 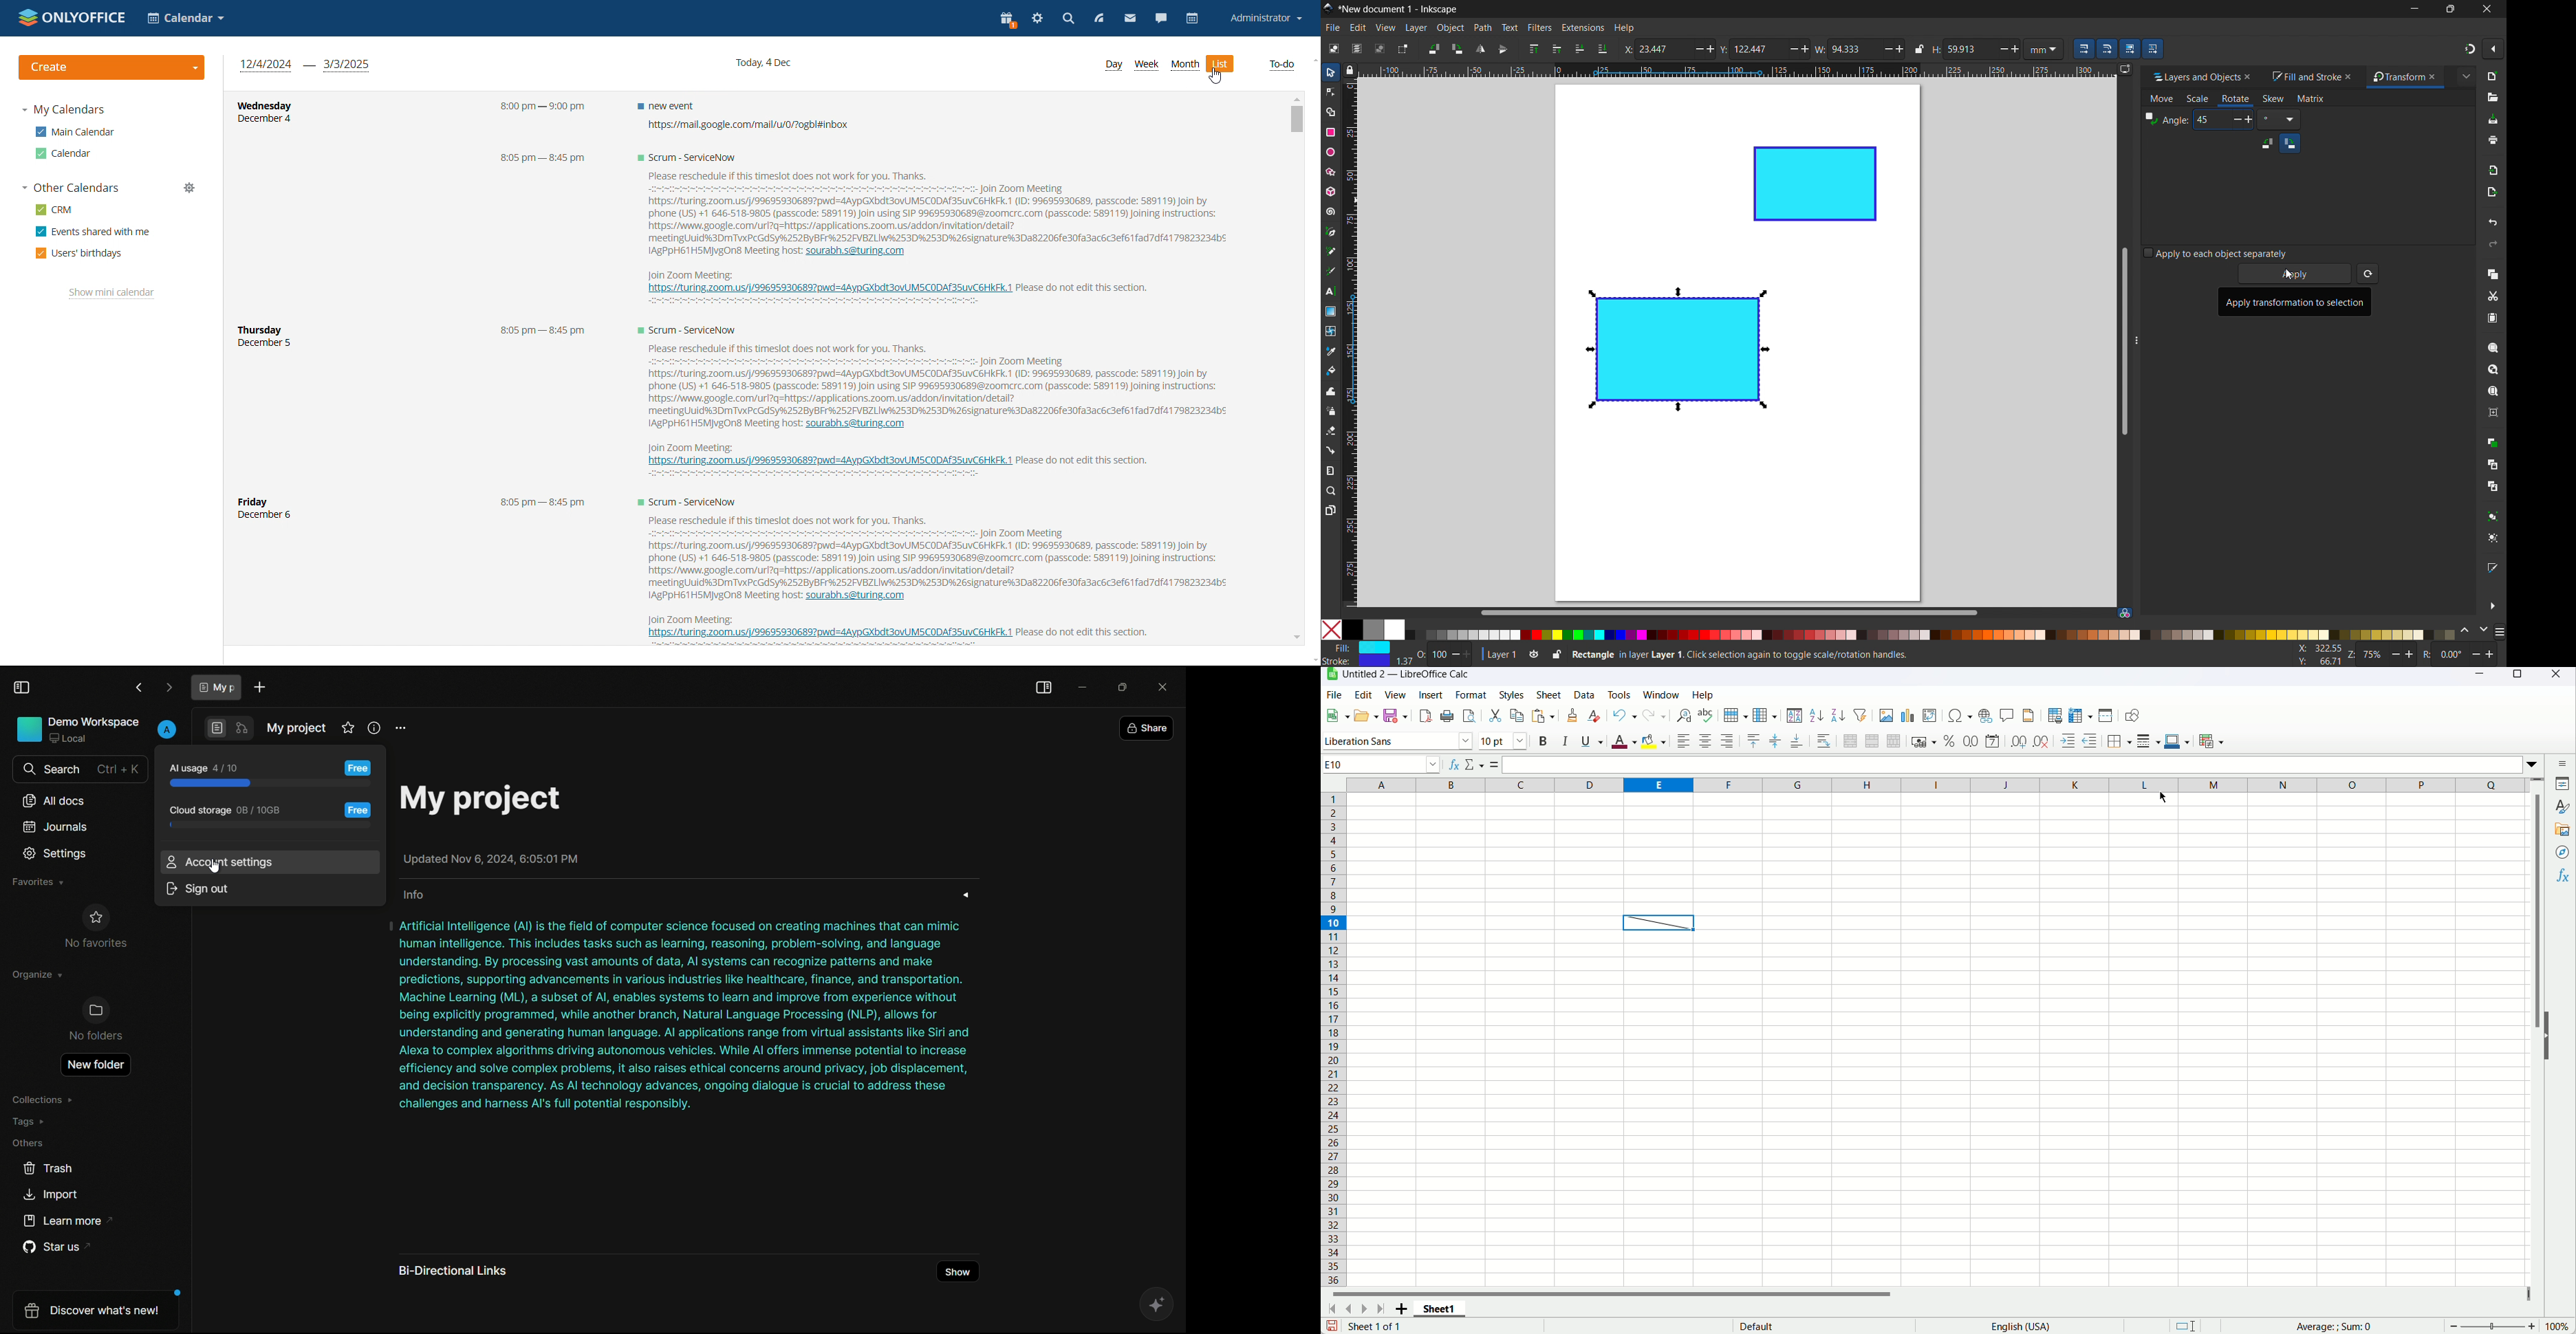 What do you see at coordinates (2223, 119) in the screenshot?
I see `45` at bounding box center [2223, 119].